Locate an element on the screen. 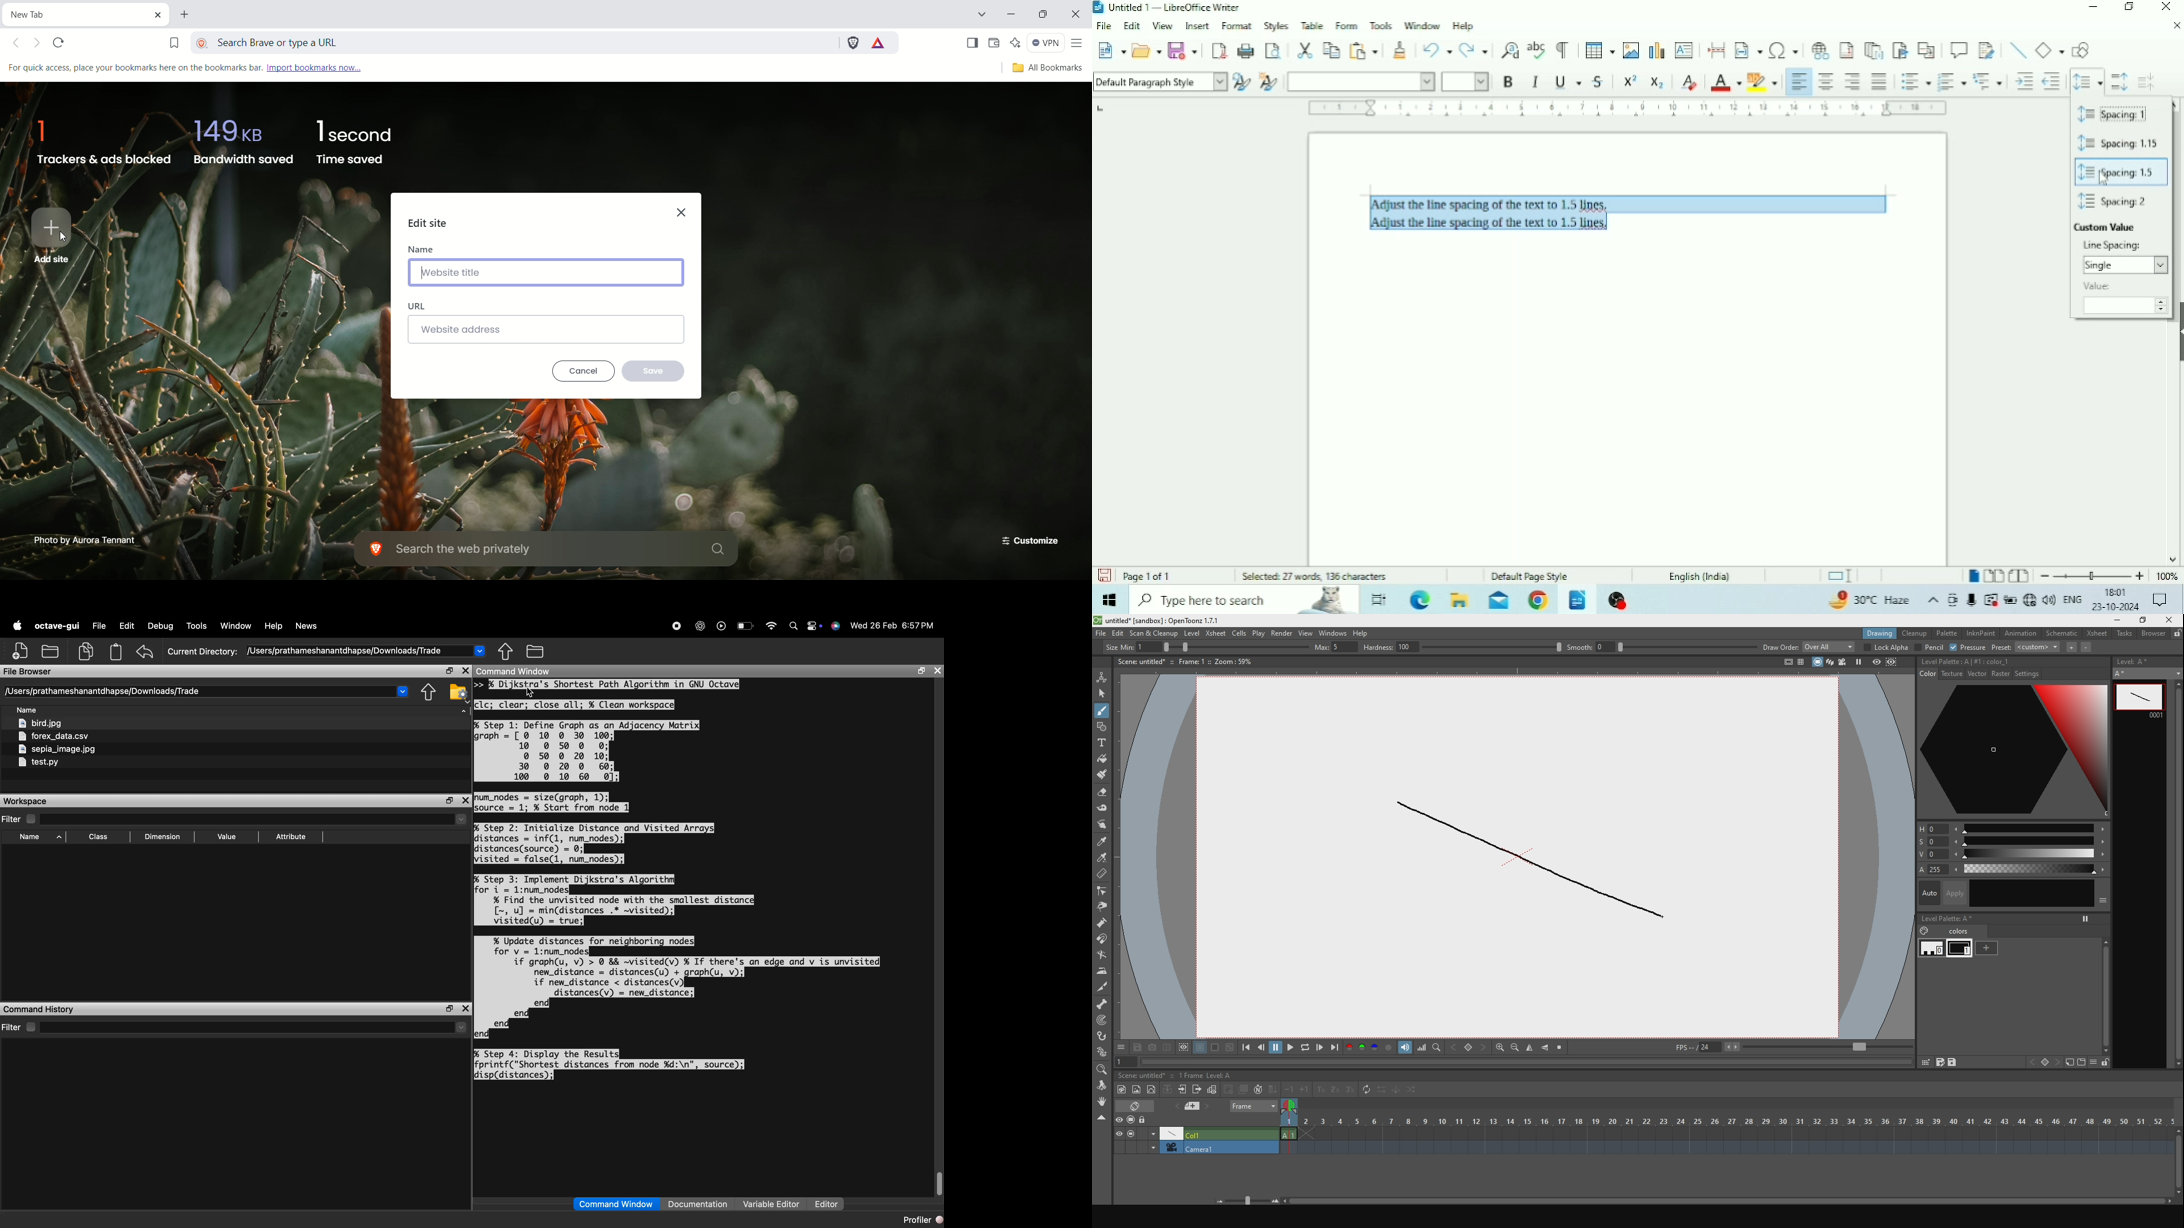  Spacing: 1 is located at coordinates (2111, 115).